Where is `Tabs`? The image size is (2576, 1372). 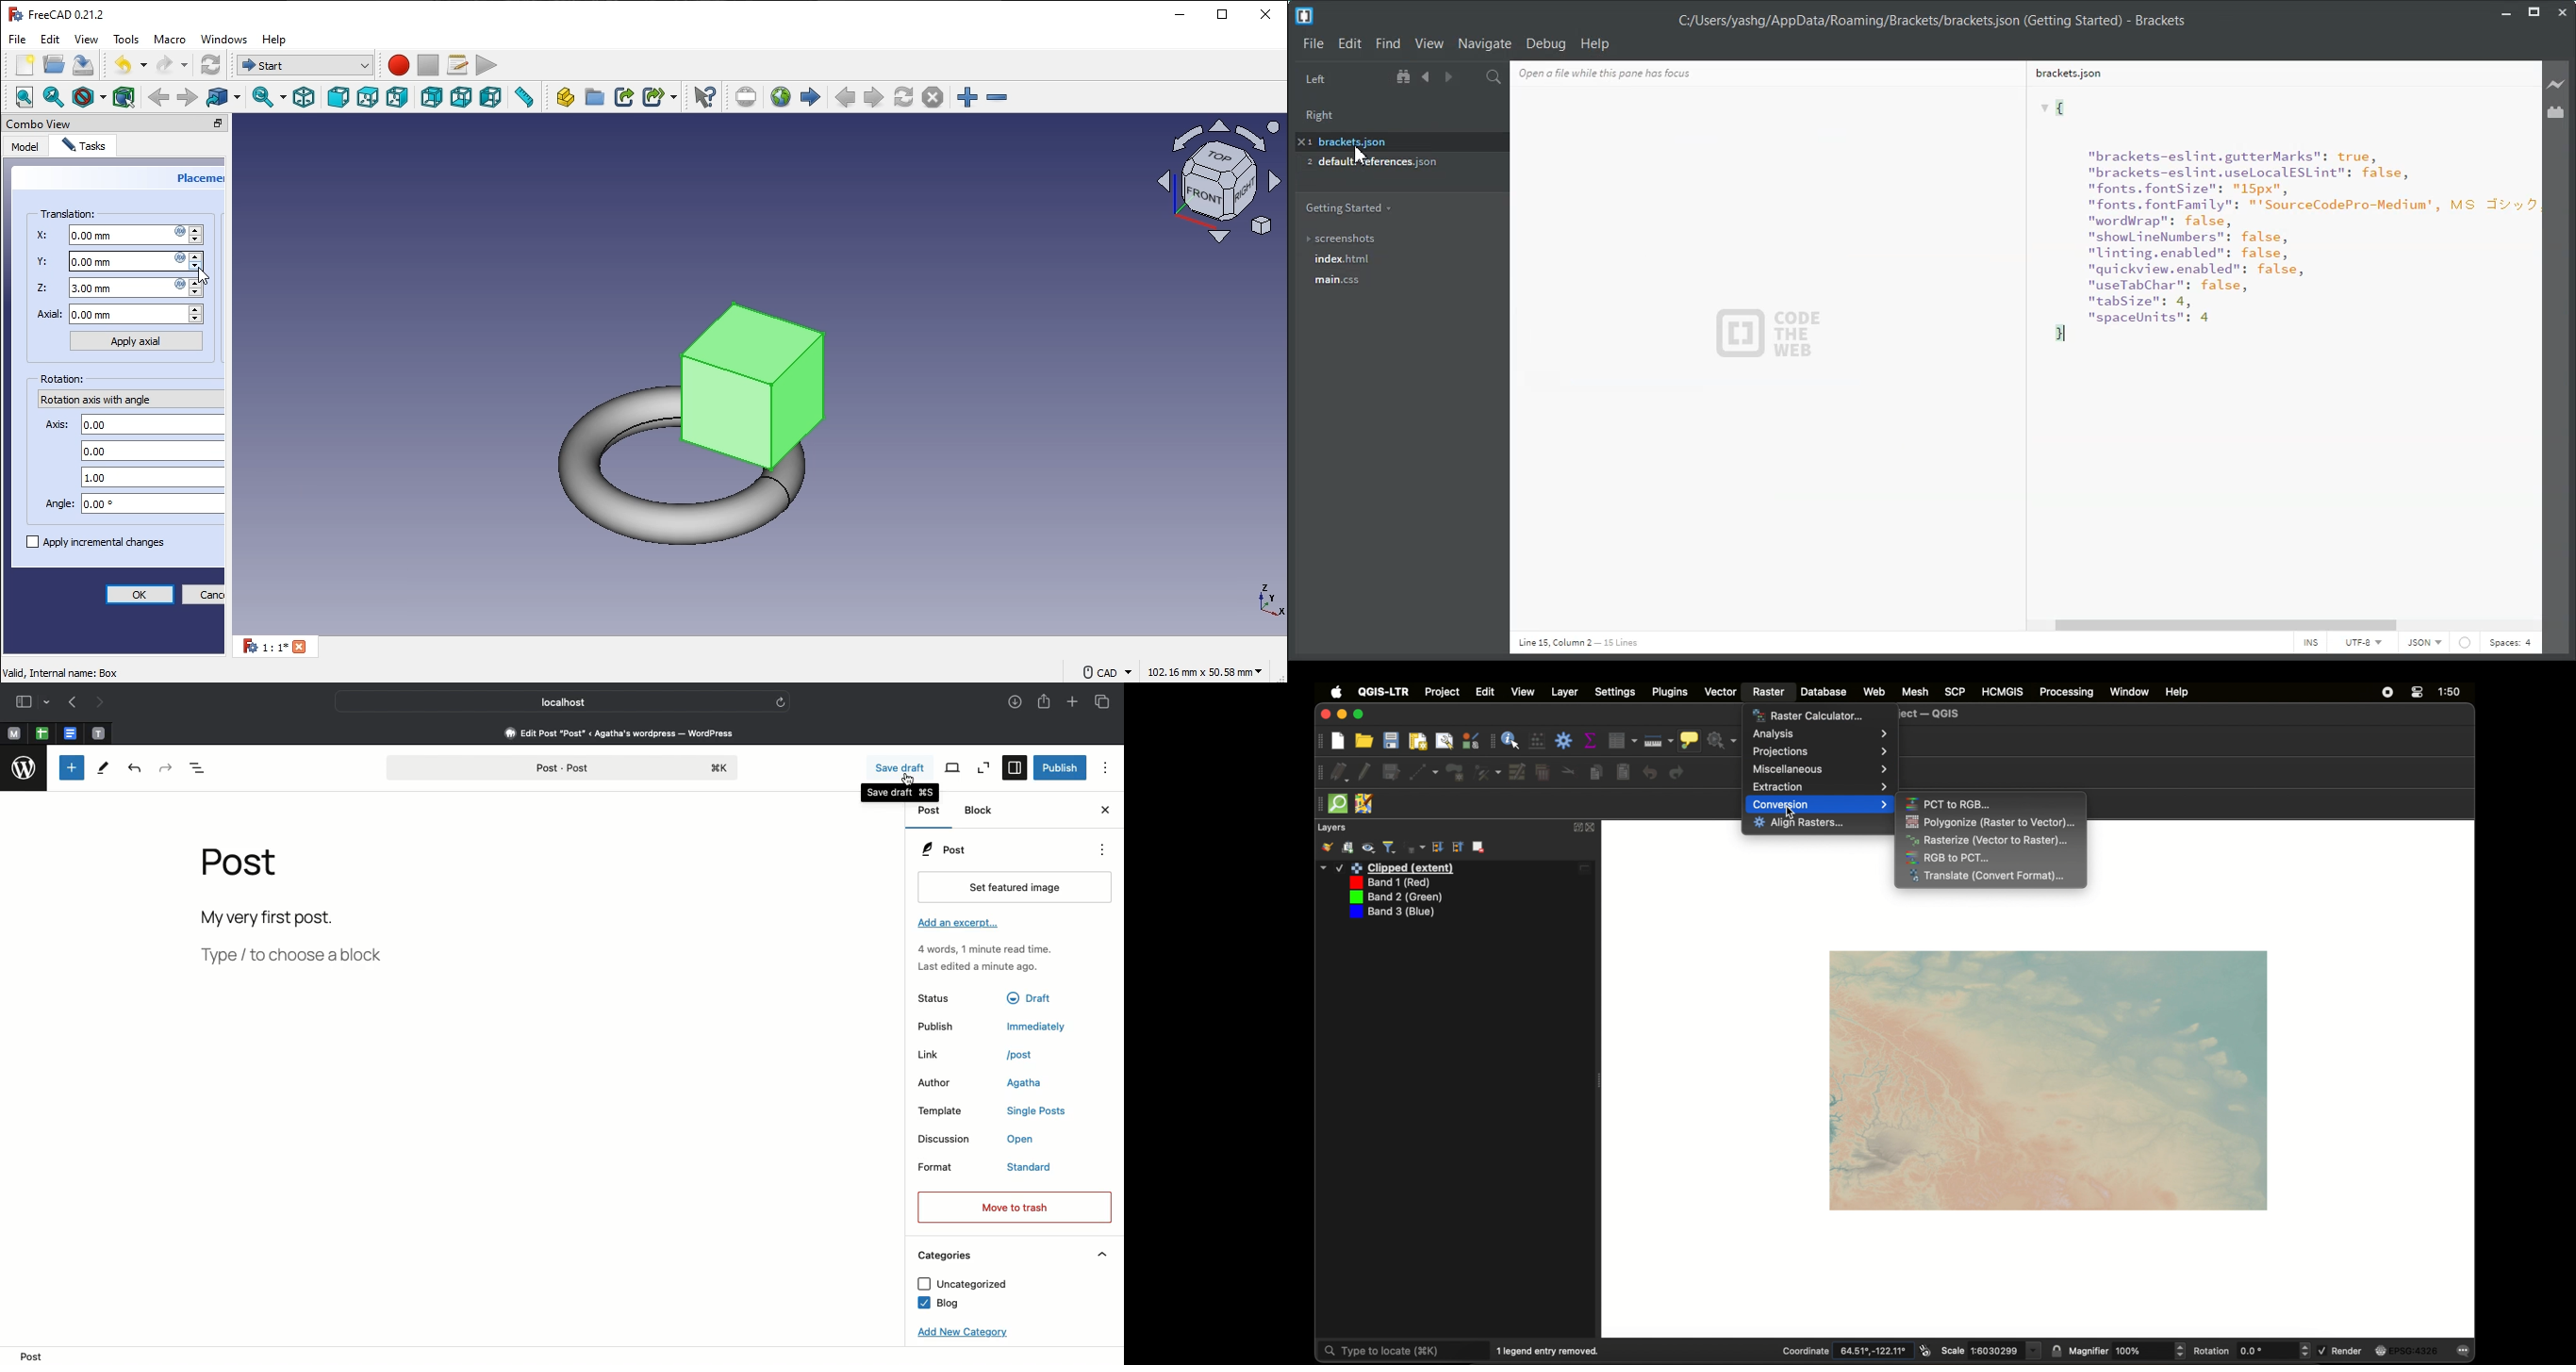 Tabs is located at coordinates (1105, 702).